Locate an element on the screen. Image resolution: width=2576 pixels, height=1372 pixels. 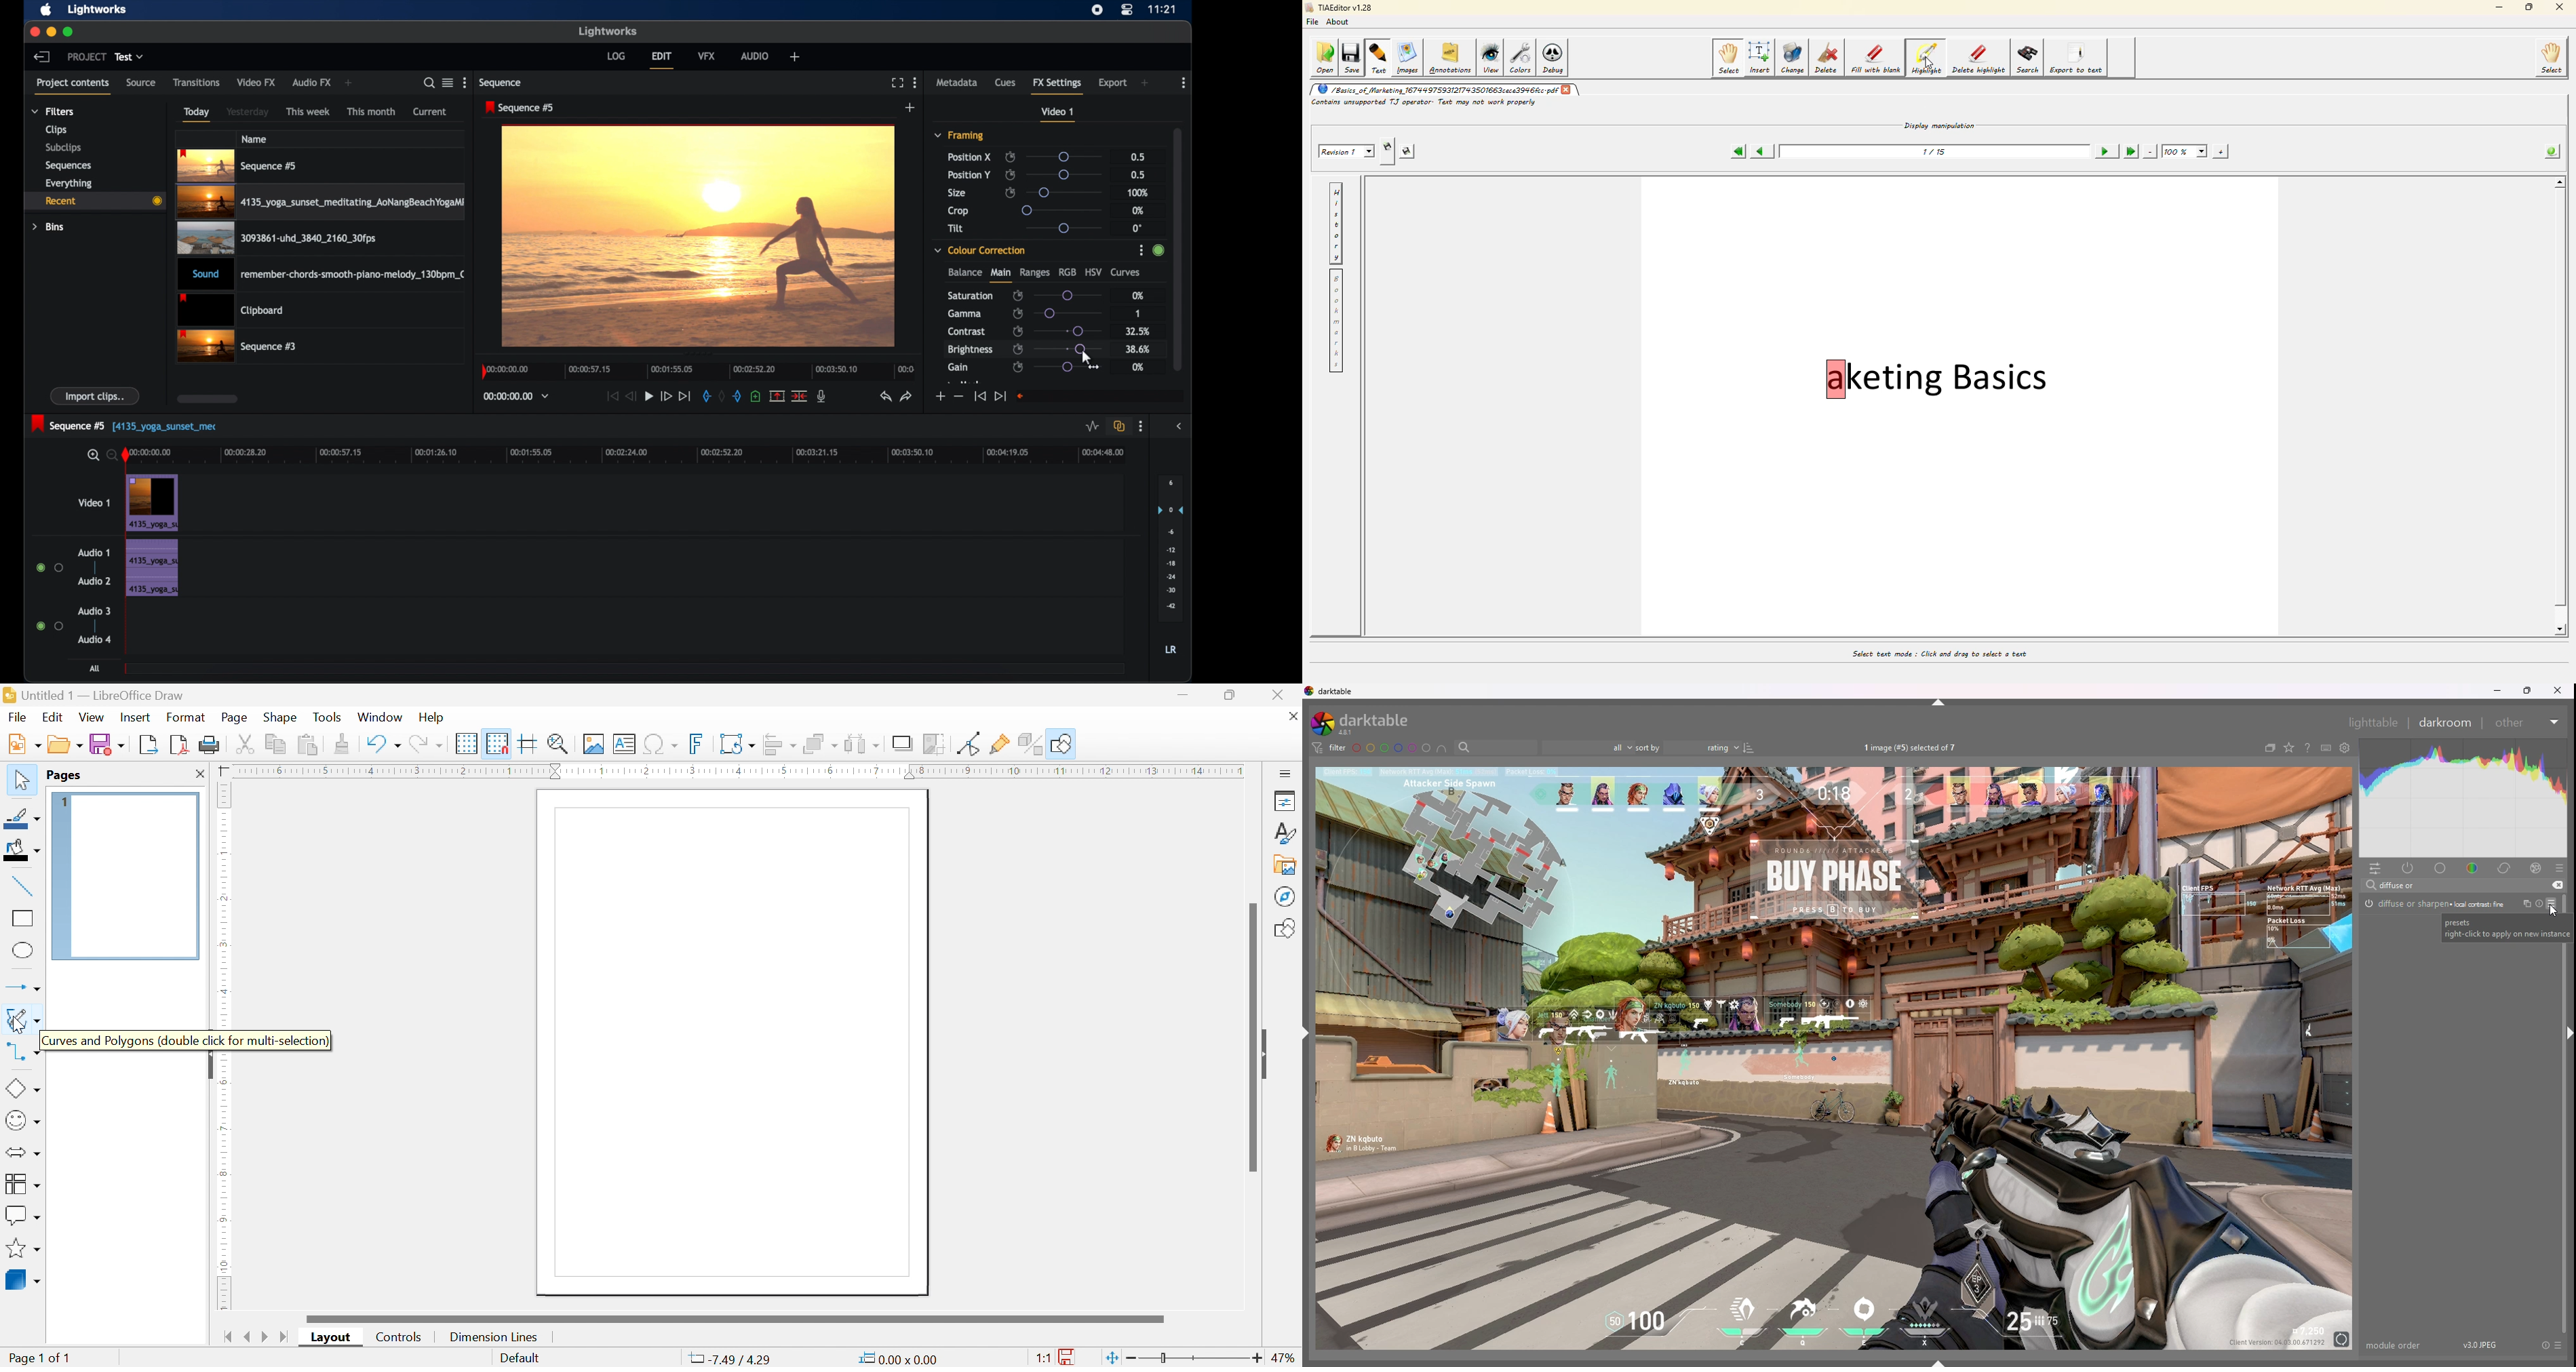
position y is located at coordinates (969, 175).